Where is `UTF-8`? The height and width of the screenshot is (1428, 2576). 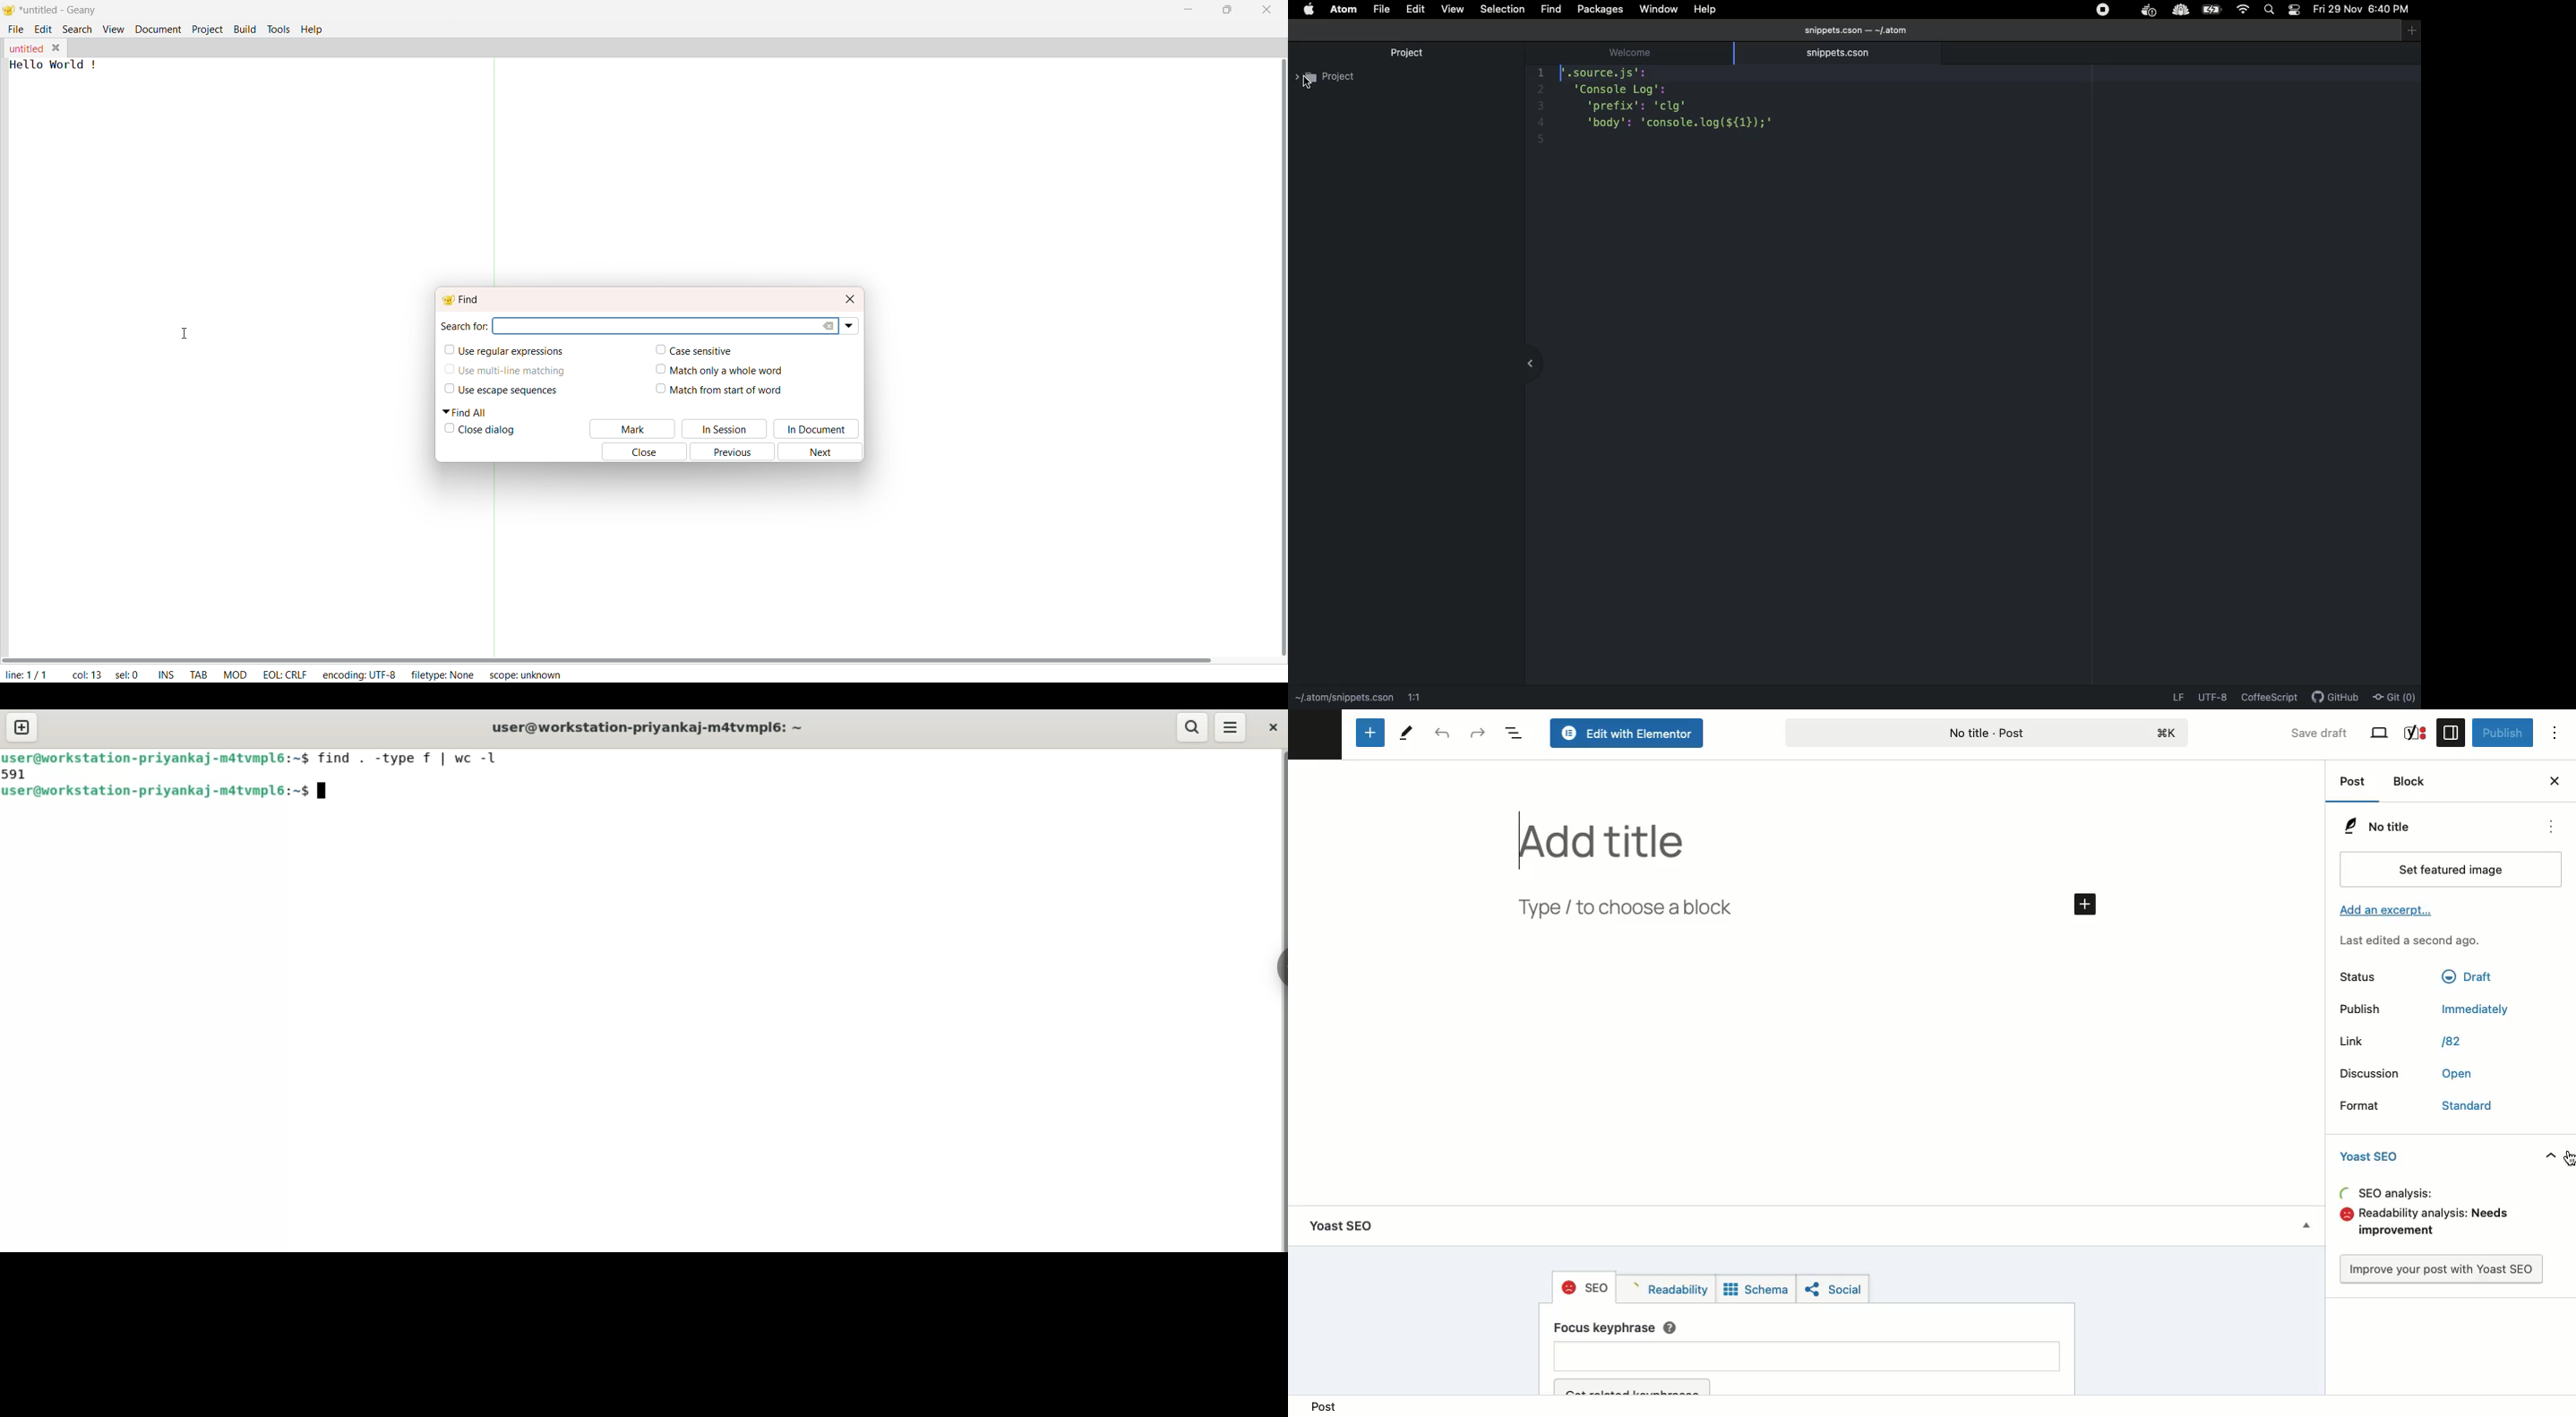
UTF-8 is located at coordinates (2211, 696).